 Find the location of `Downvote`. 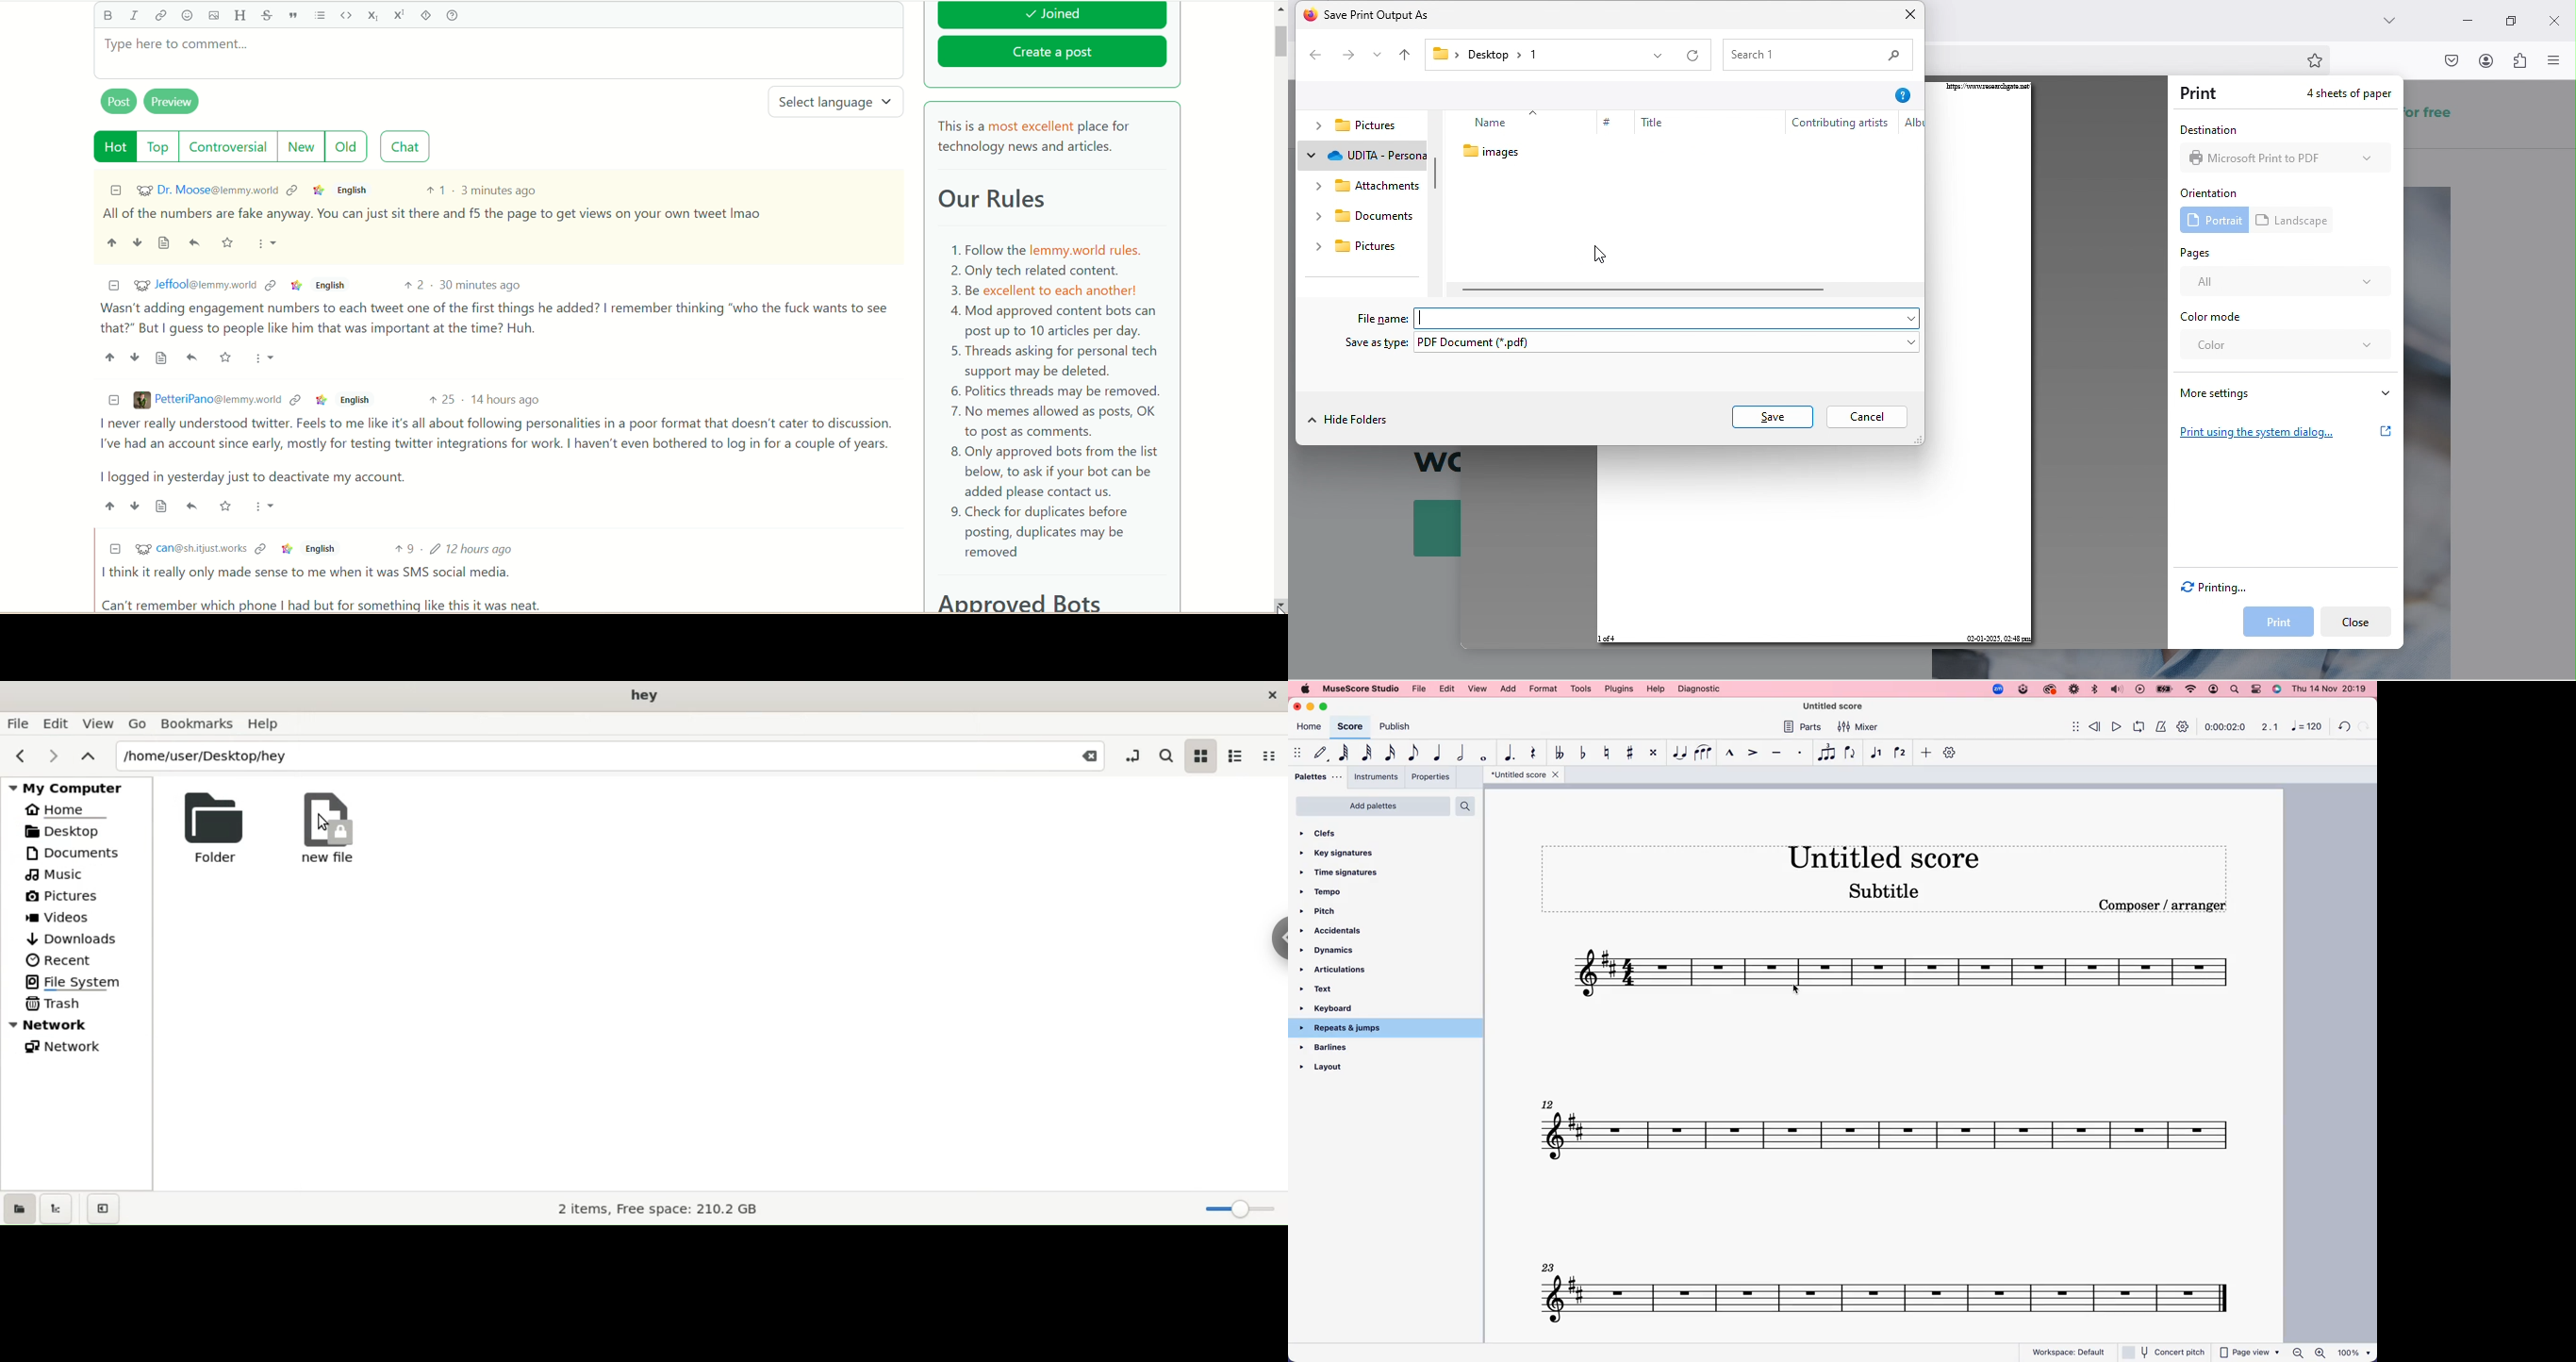

Downvote is located at coordinates (136, 242).